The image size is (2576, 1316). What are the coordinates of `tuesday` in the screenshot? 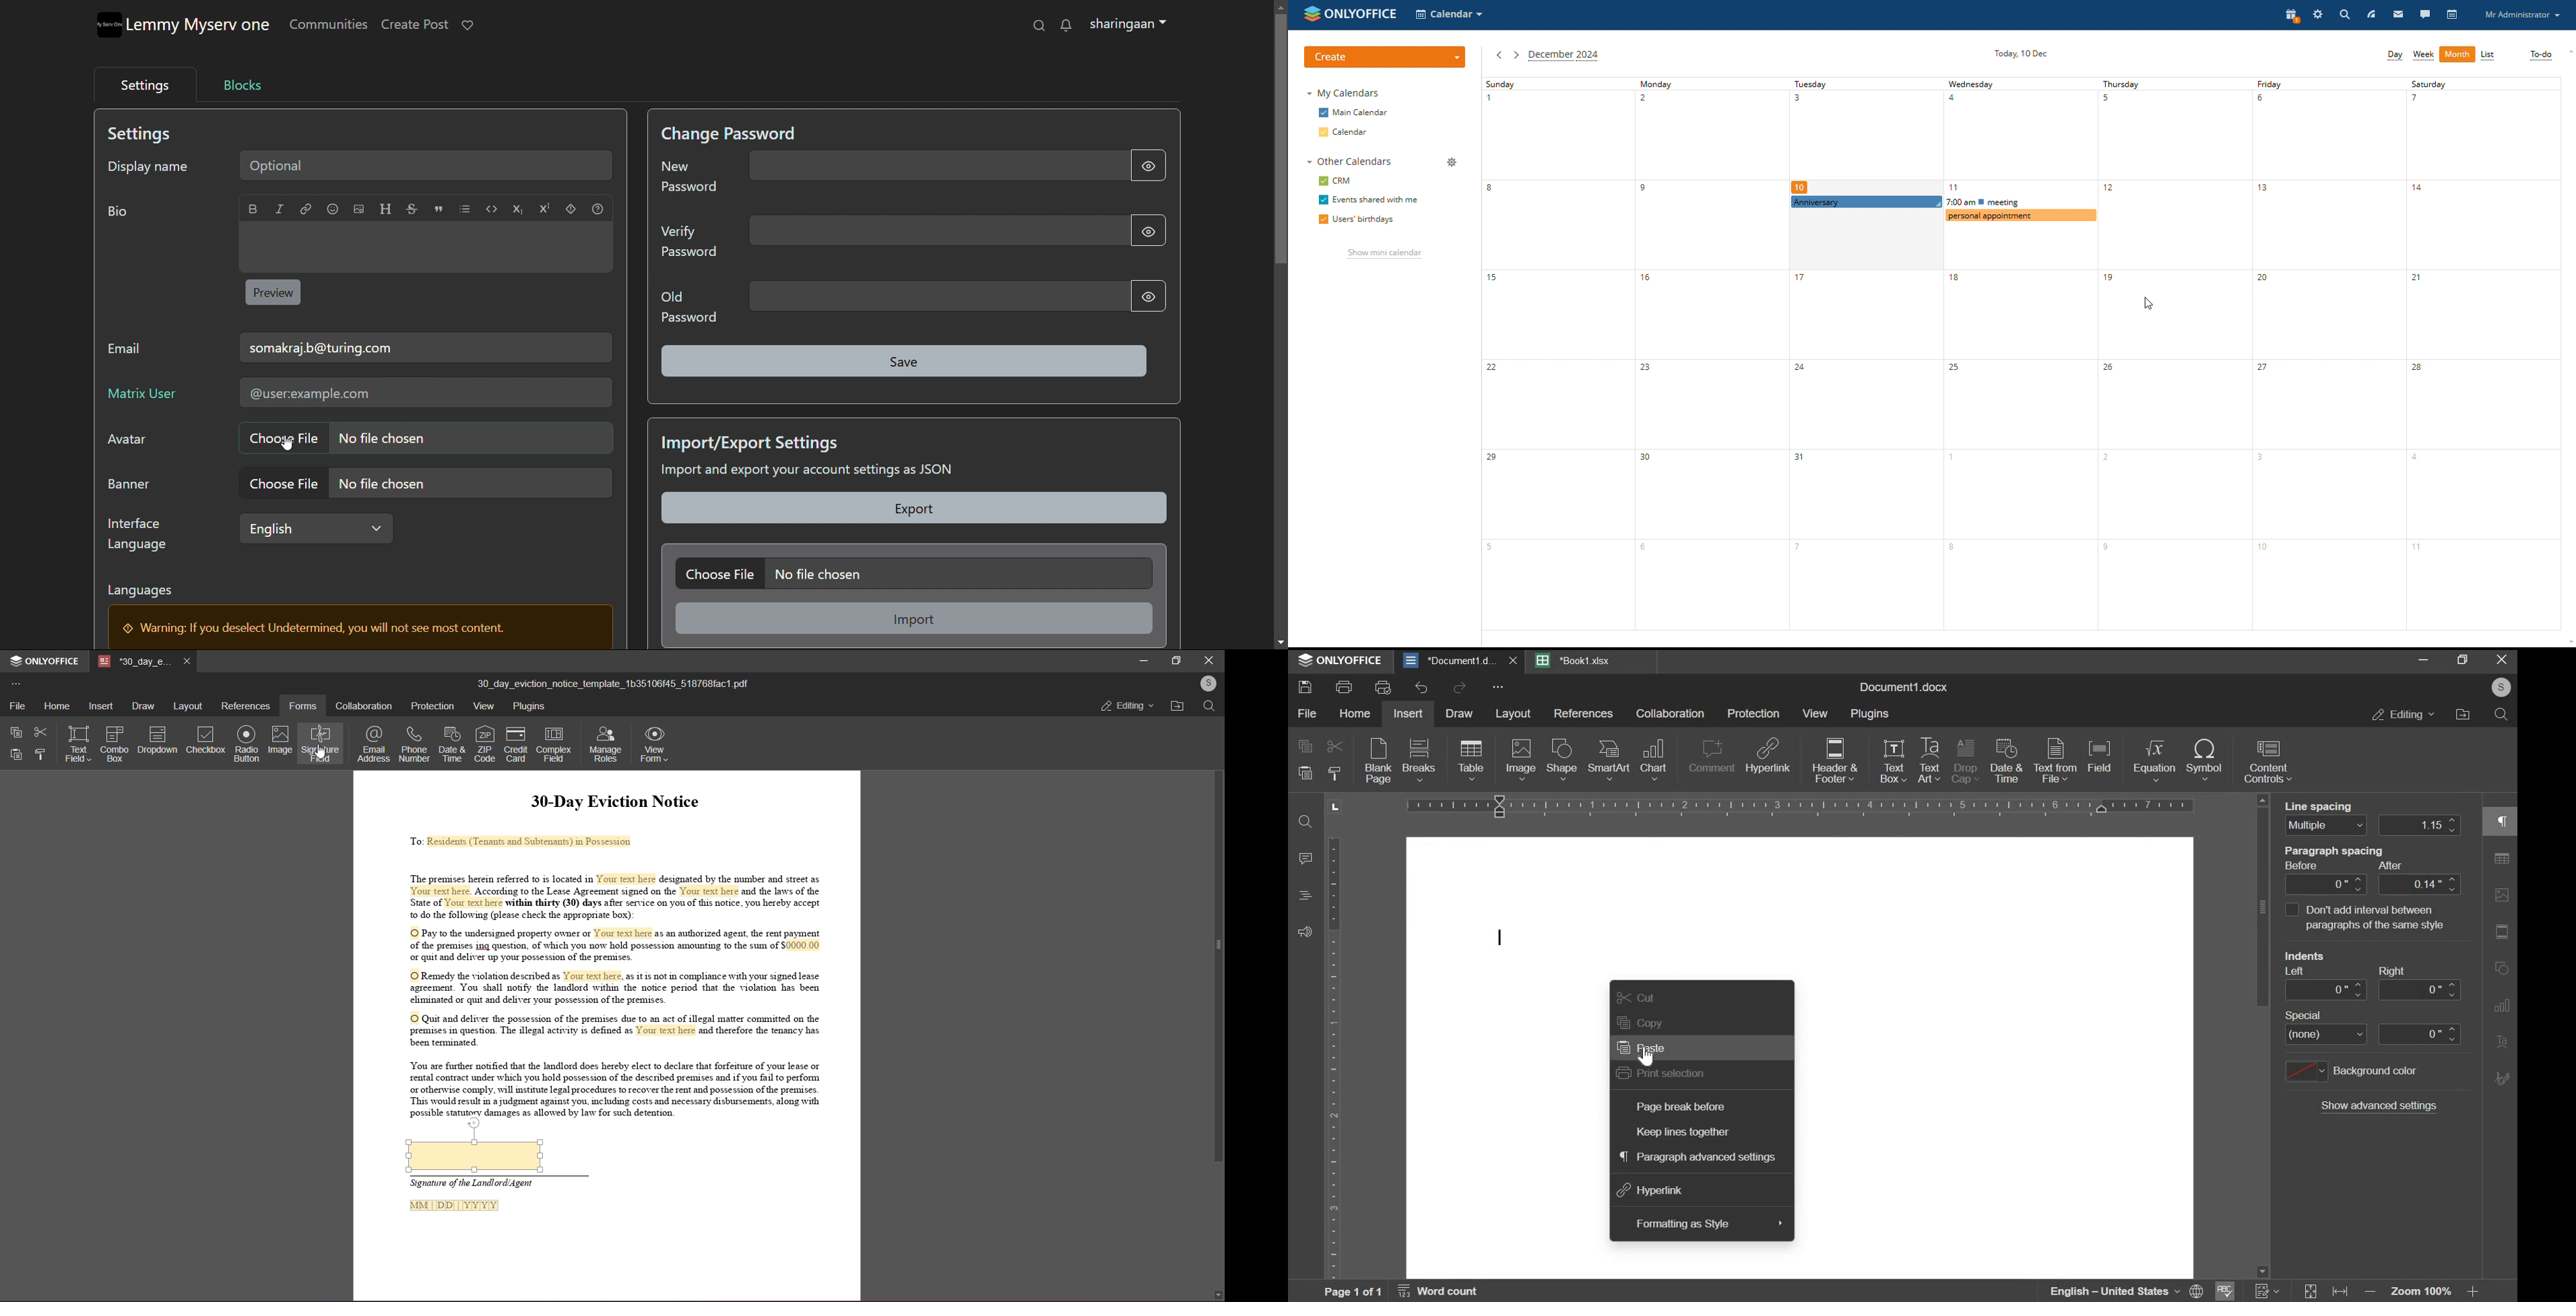 It's located at (1864, 354).